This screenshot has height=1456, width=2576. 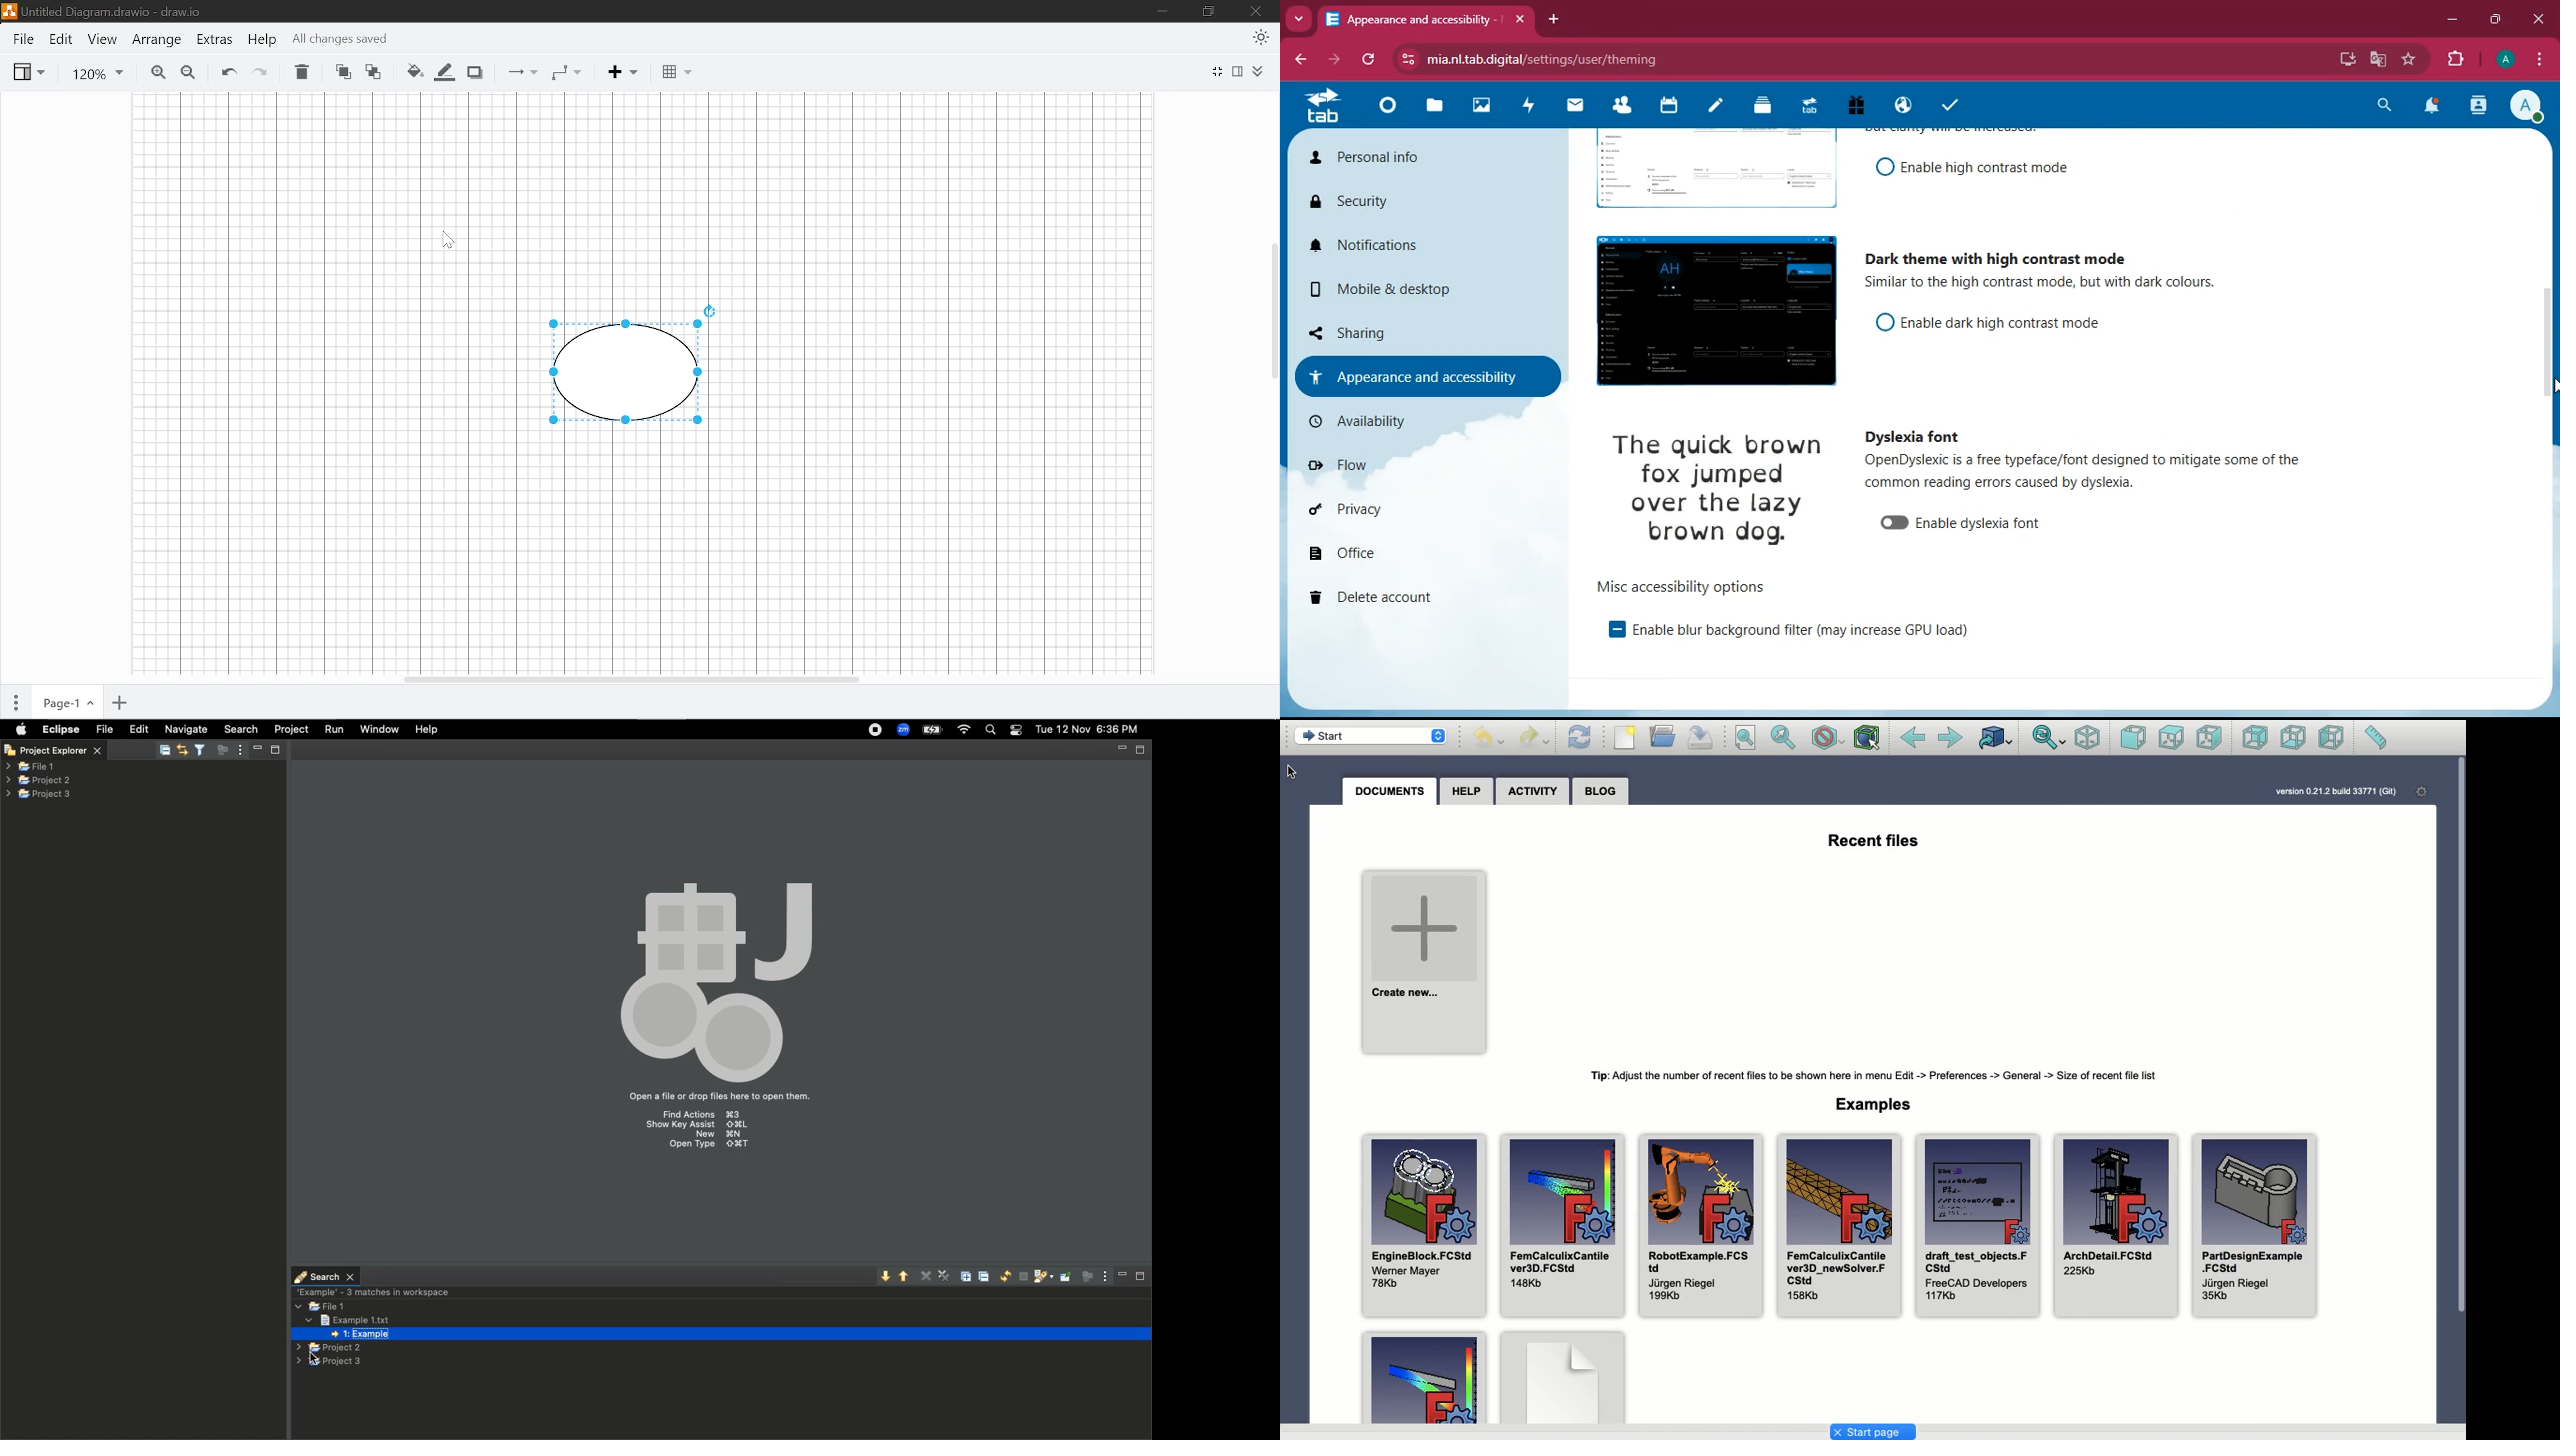 What do you see at coordinates (2405, 60) in the screenshot?
I see `favourite` at bounding box center [2405, 60].